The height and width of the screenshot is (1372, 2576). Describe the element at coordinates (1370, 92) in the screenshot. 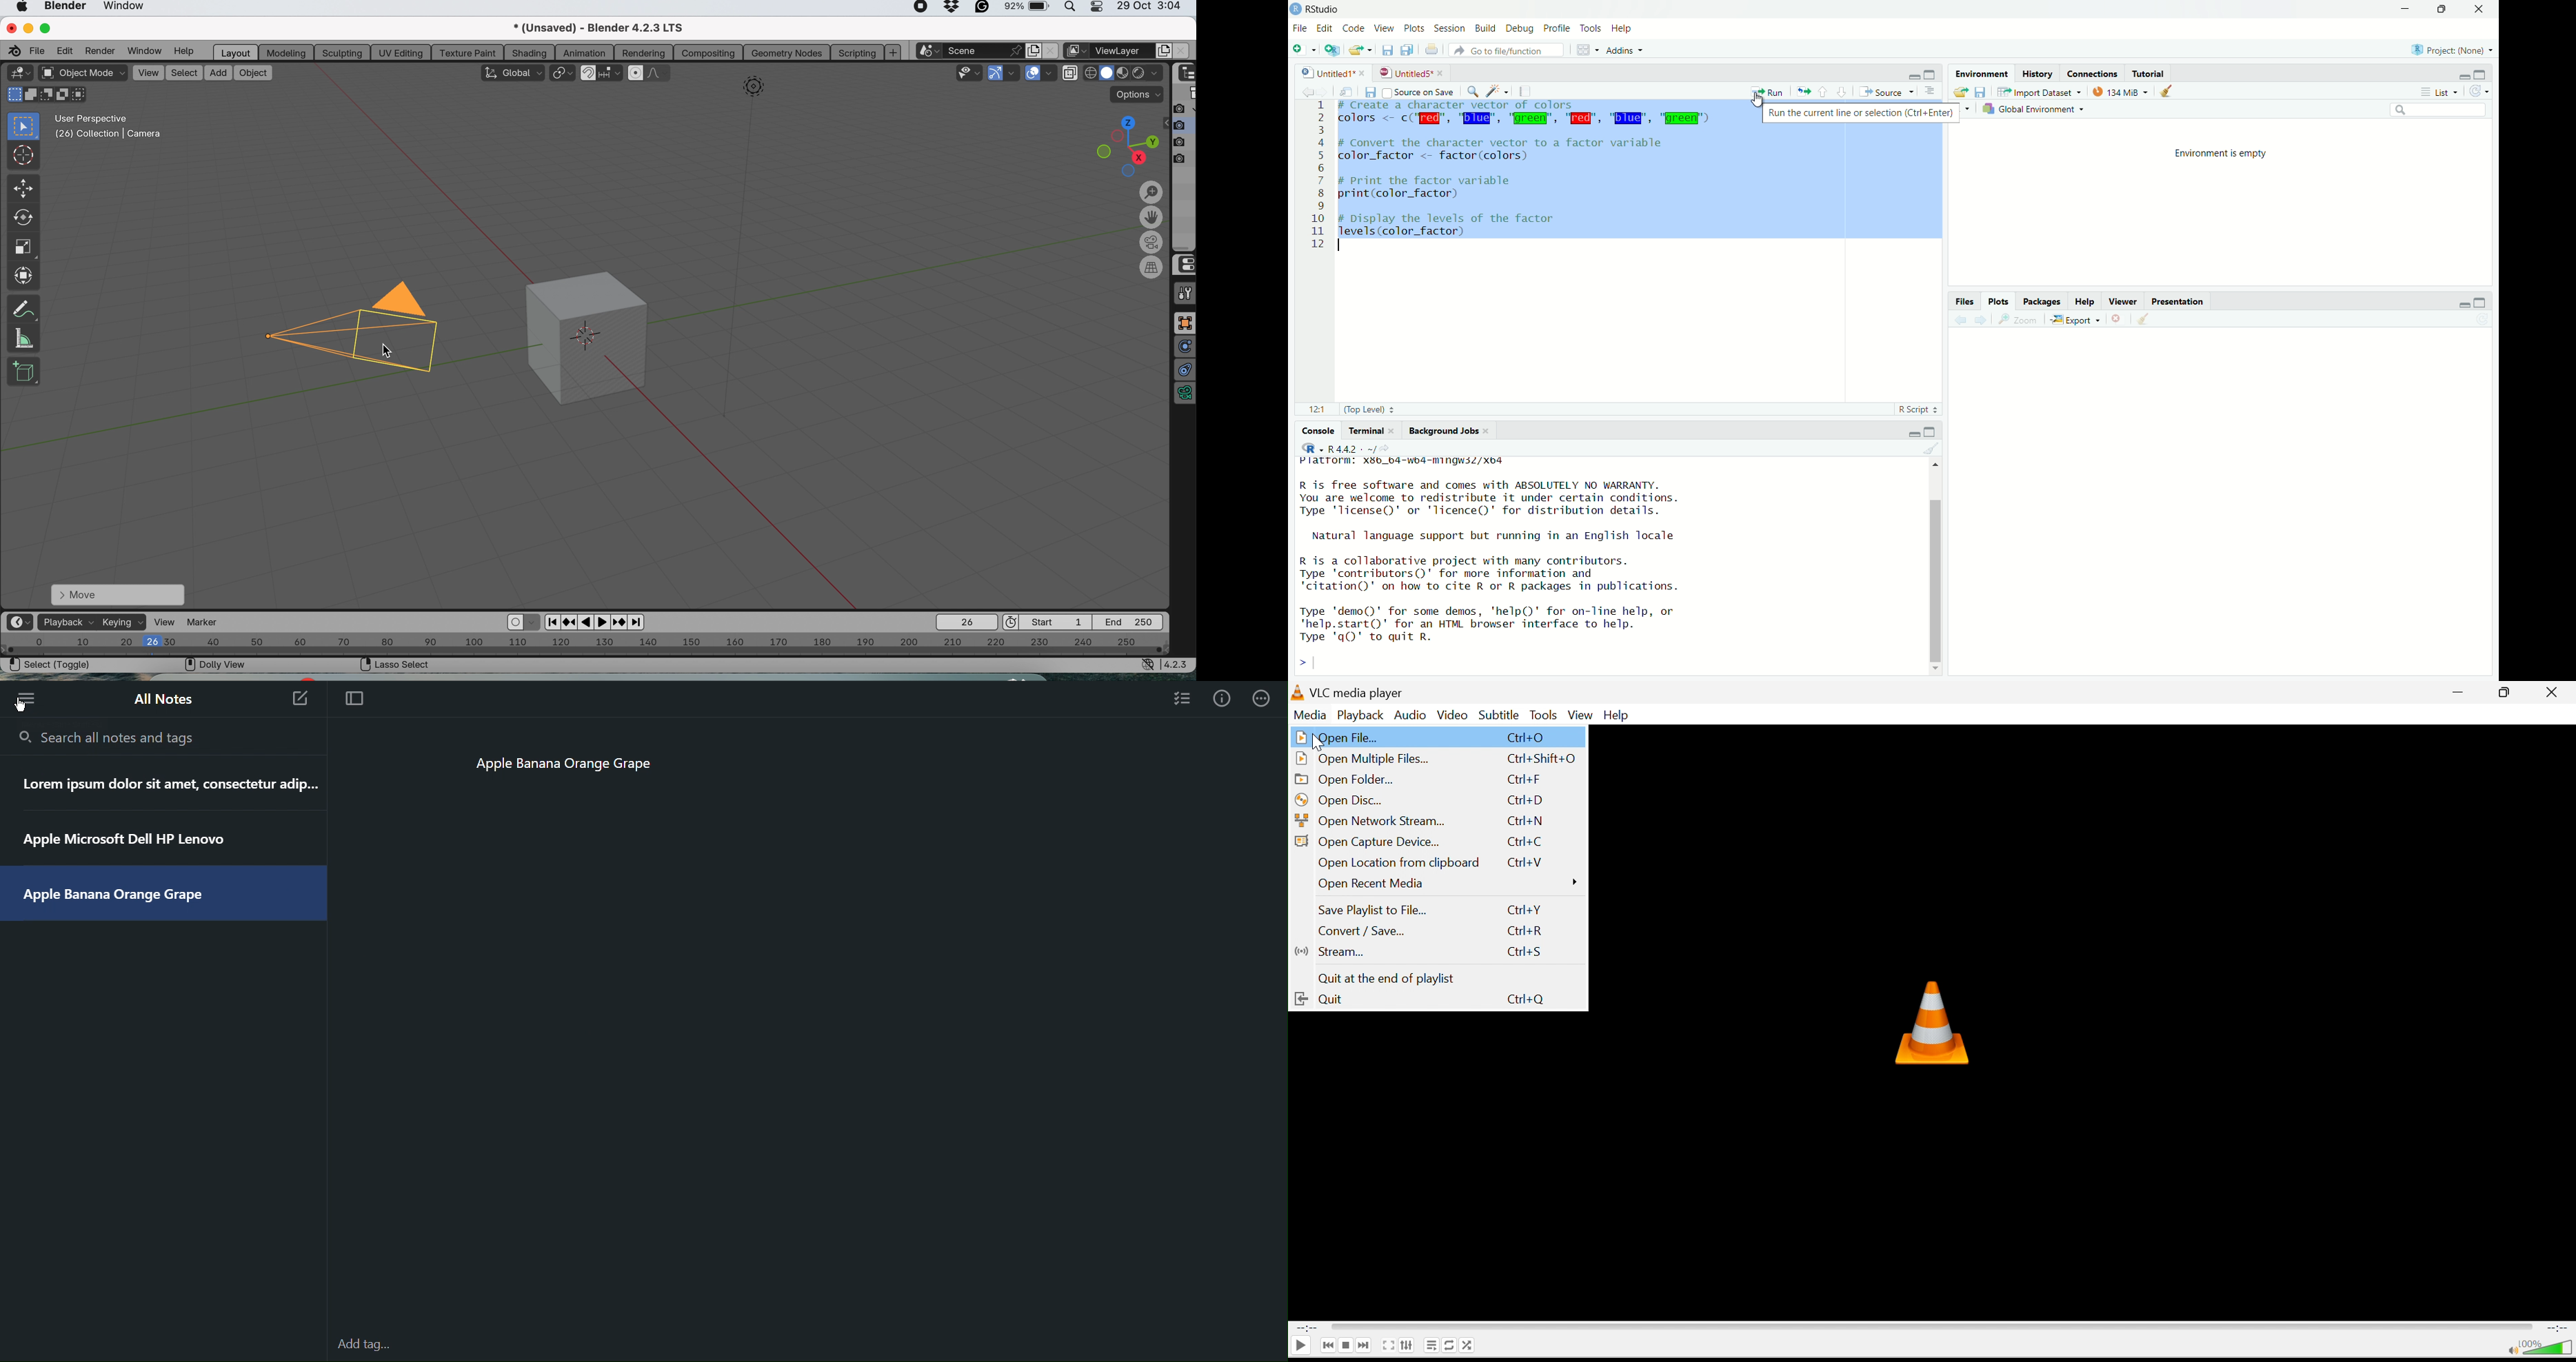

I see `save current document` at that location.